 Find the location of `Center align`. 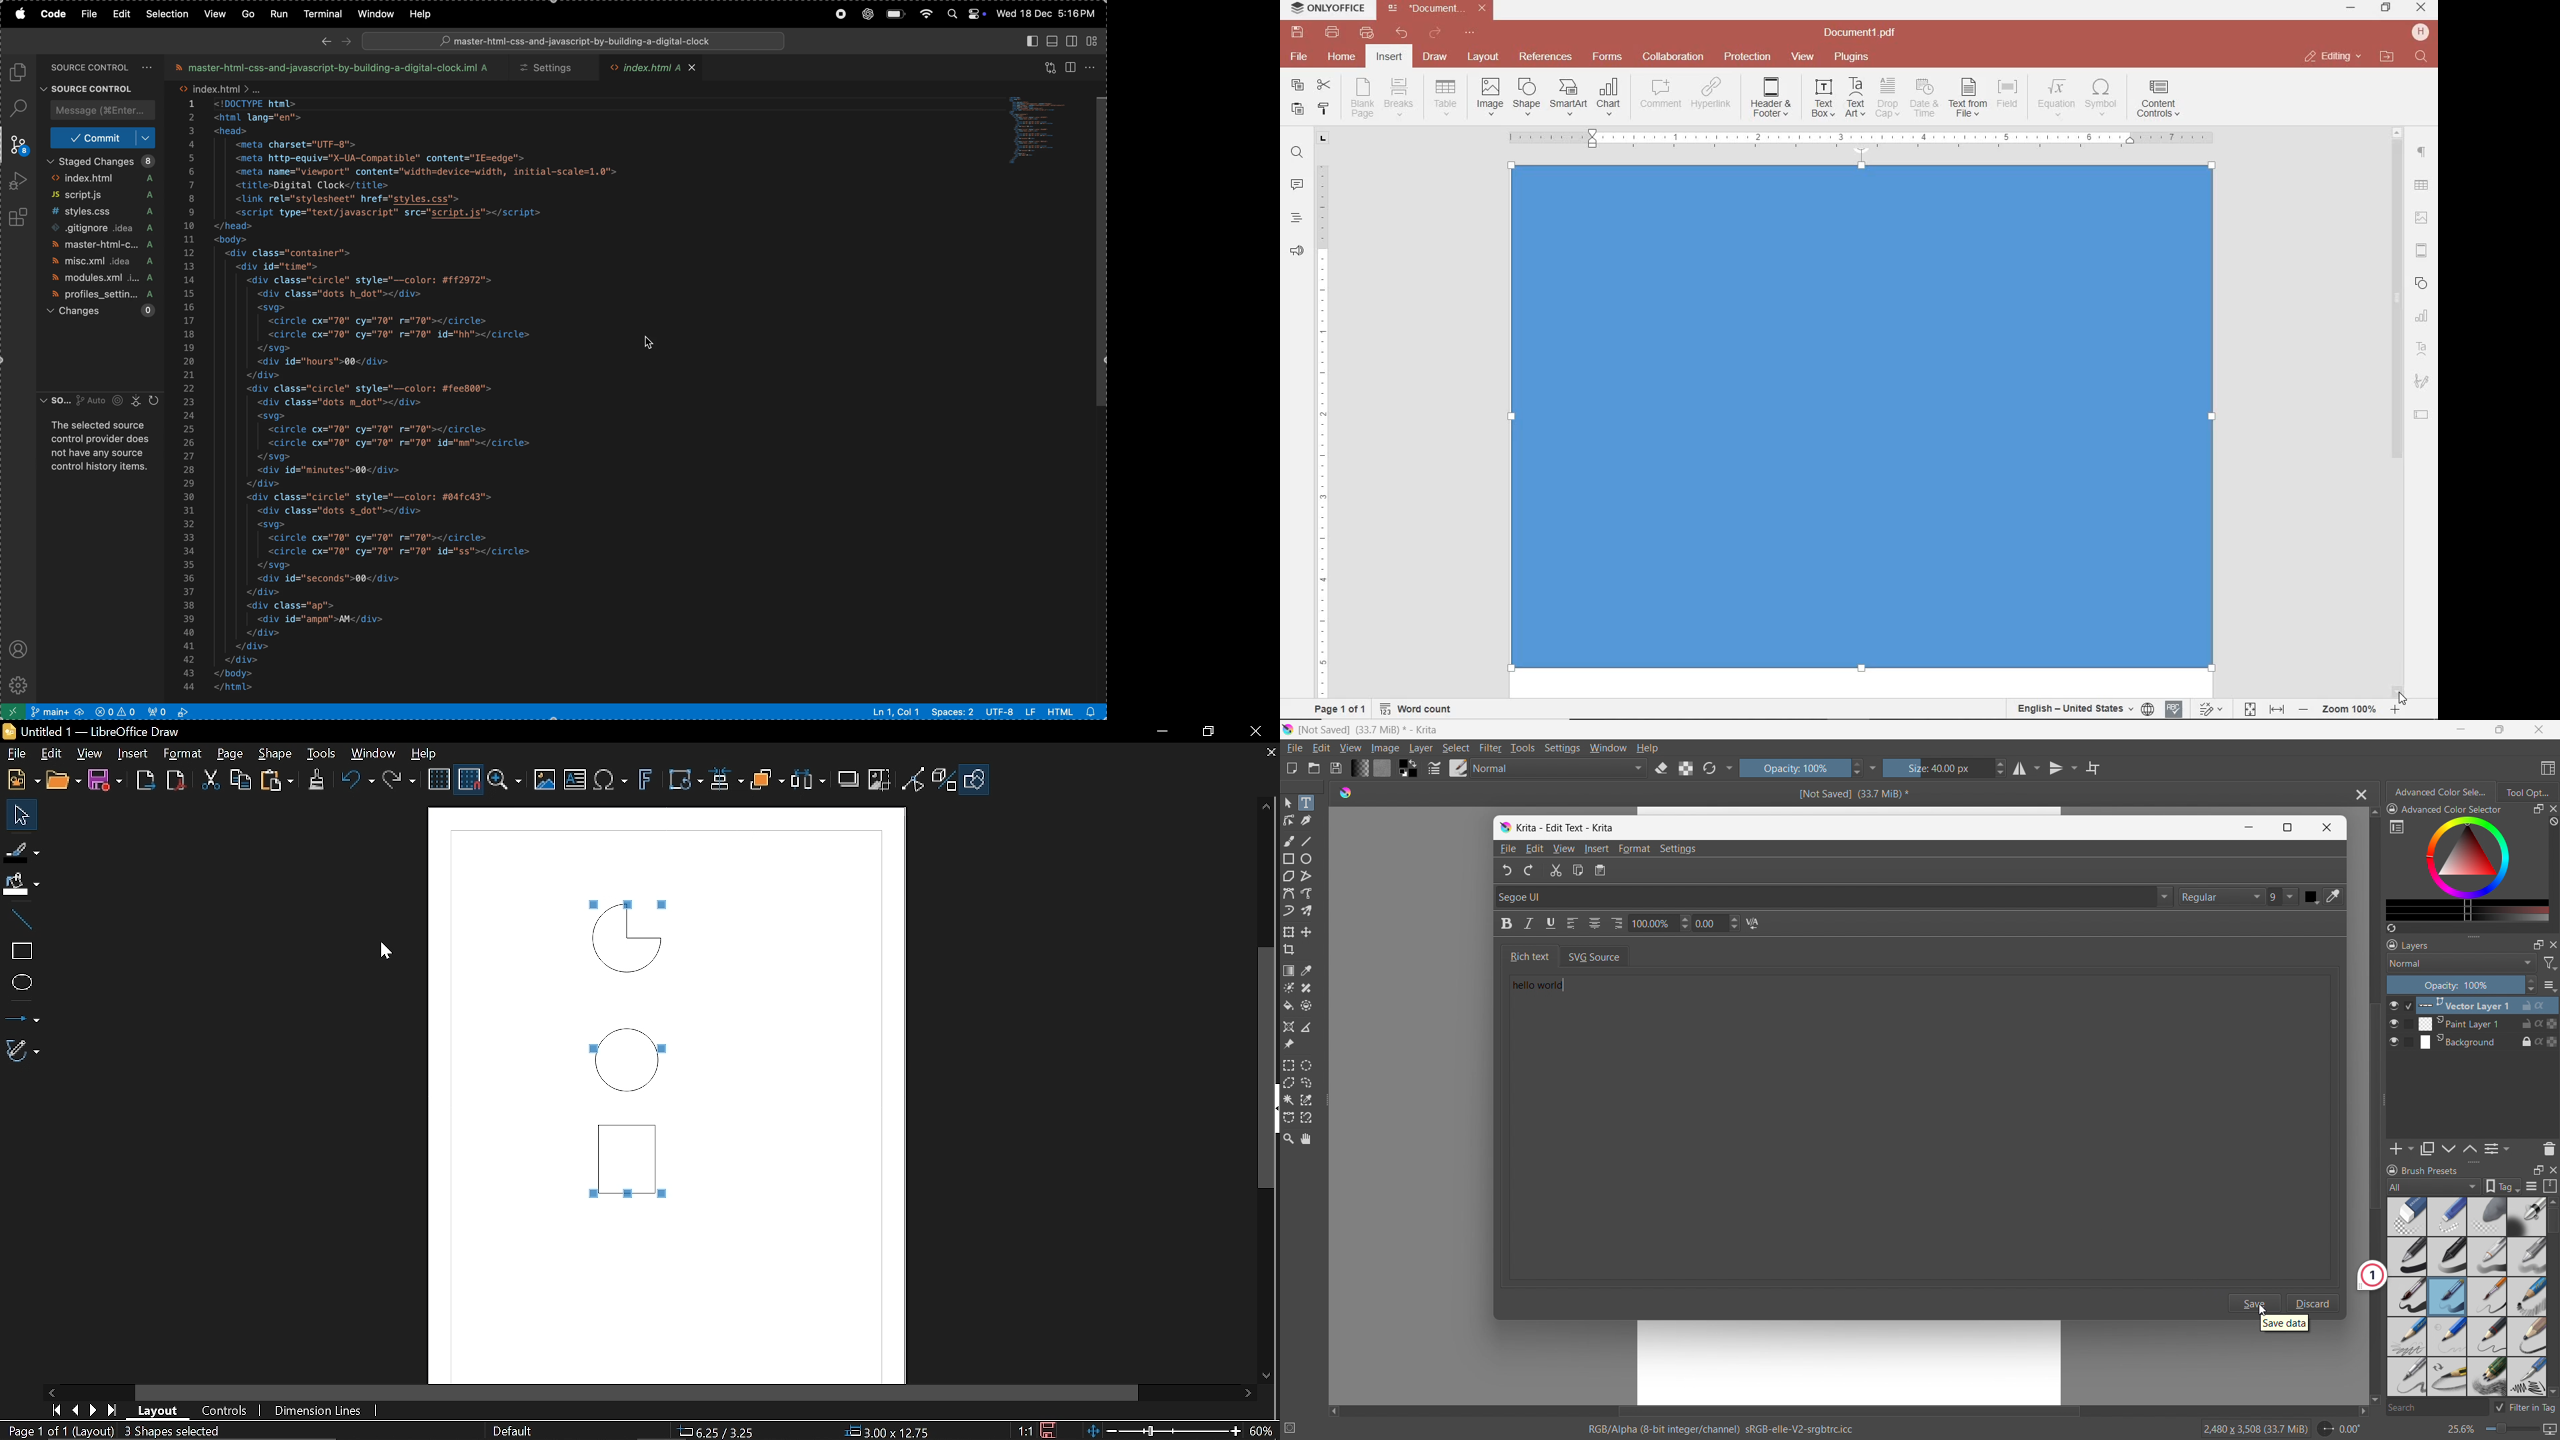

Center align is located at coordinates (1596, 922).